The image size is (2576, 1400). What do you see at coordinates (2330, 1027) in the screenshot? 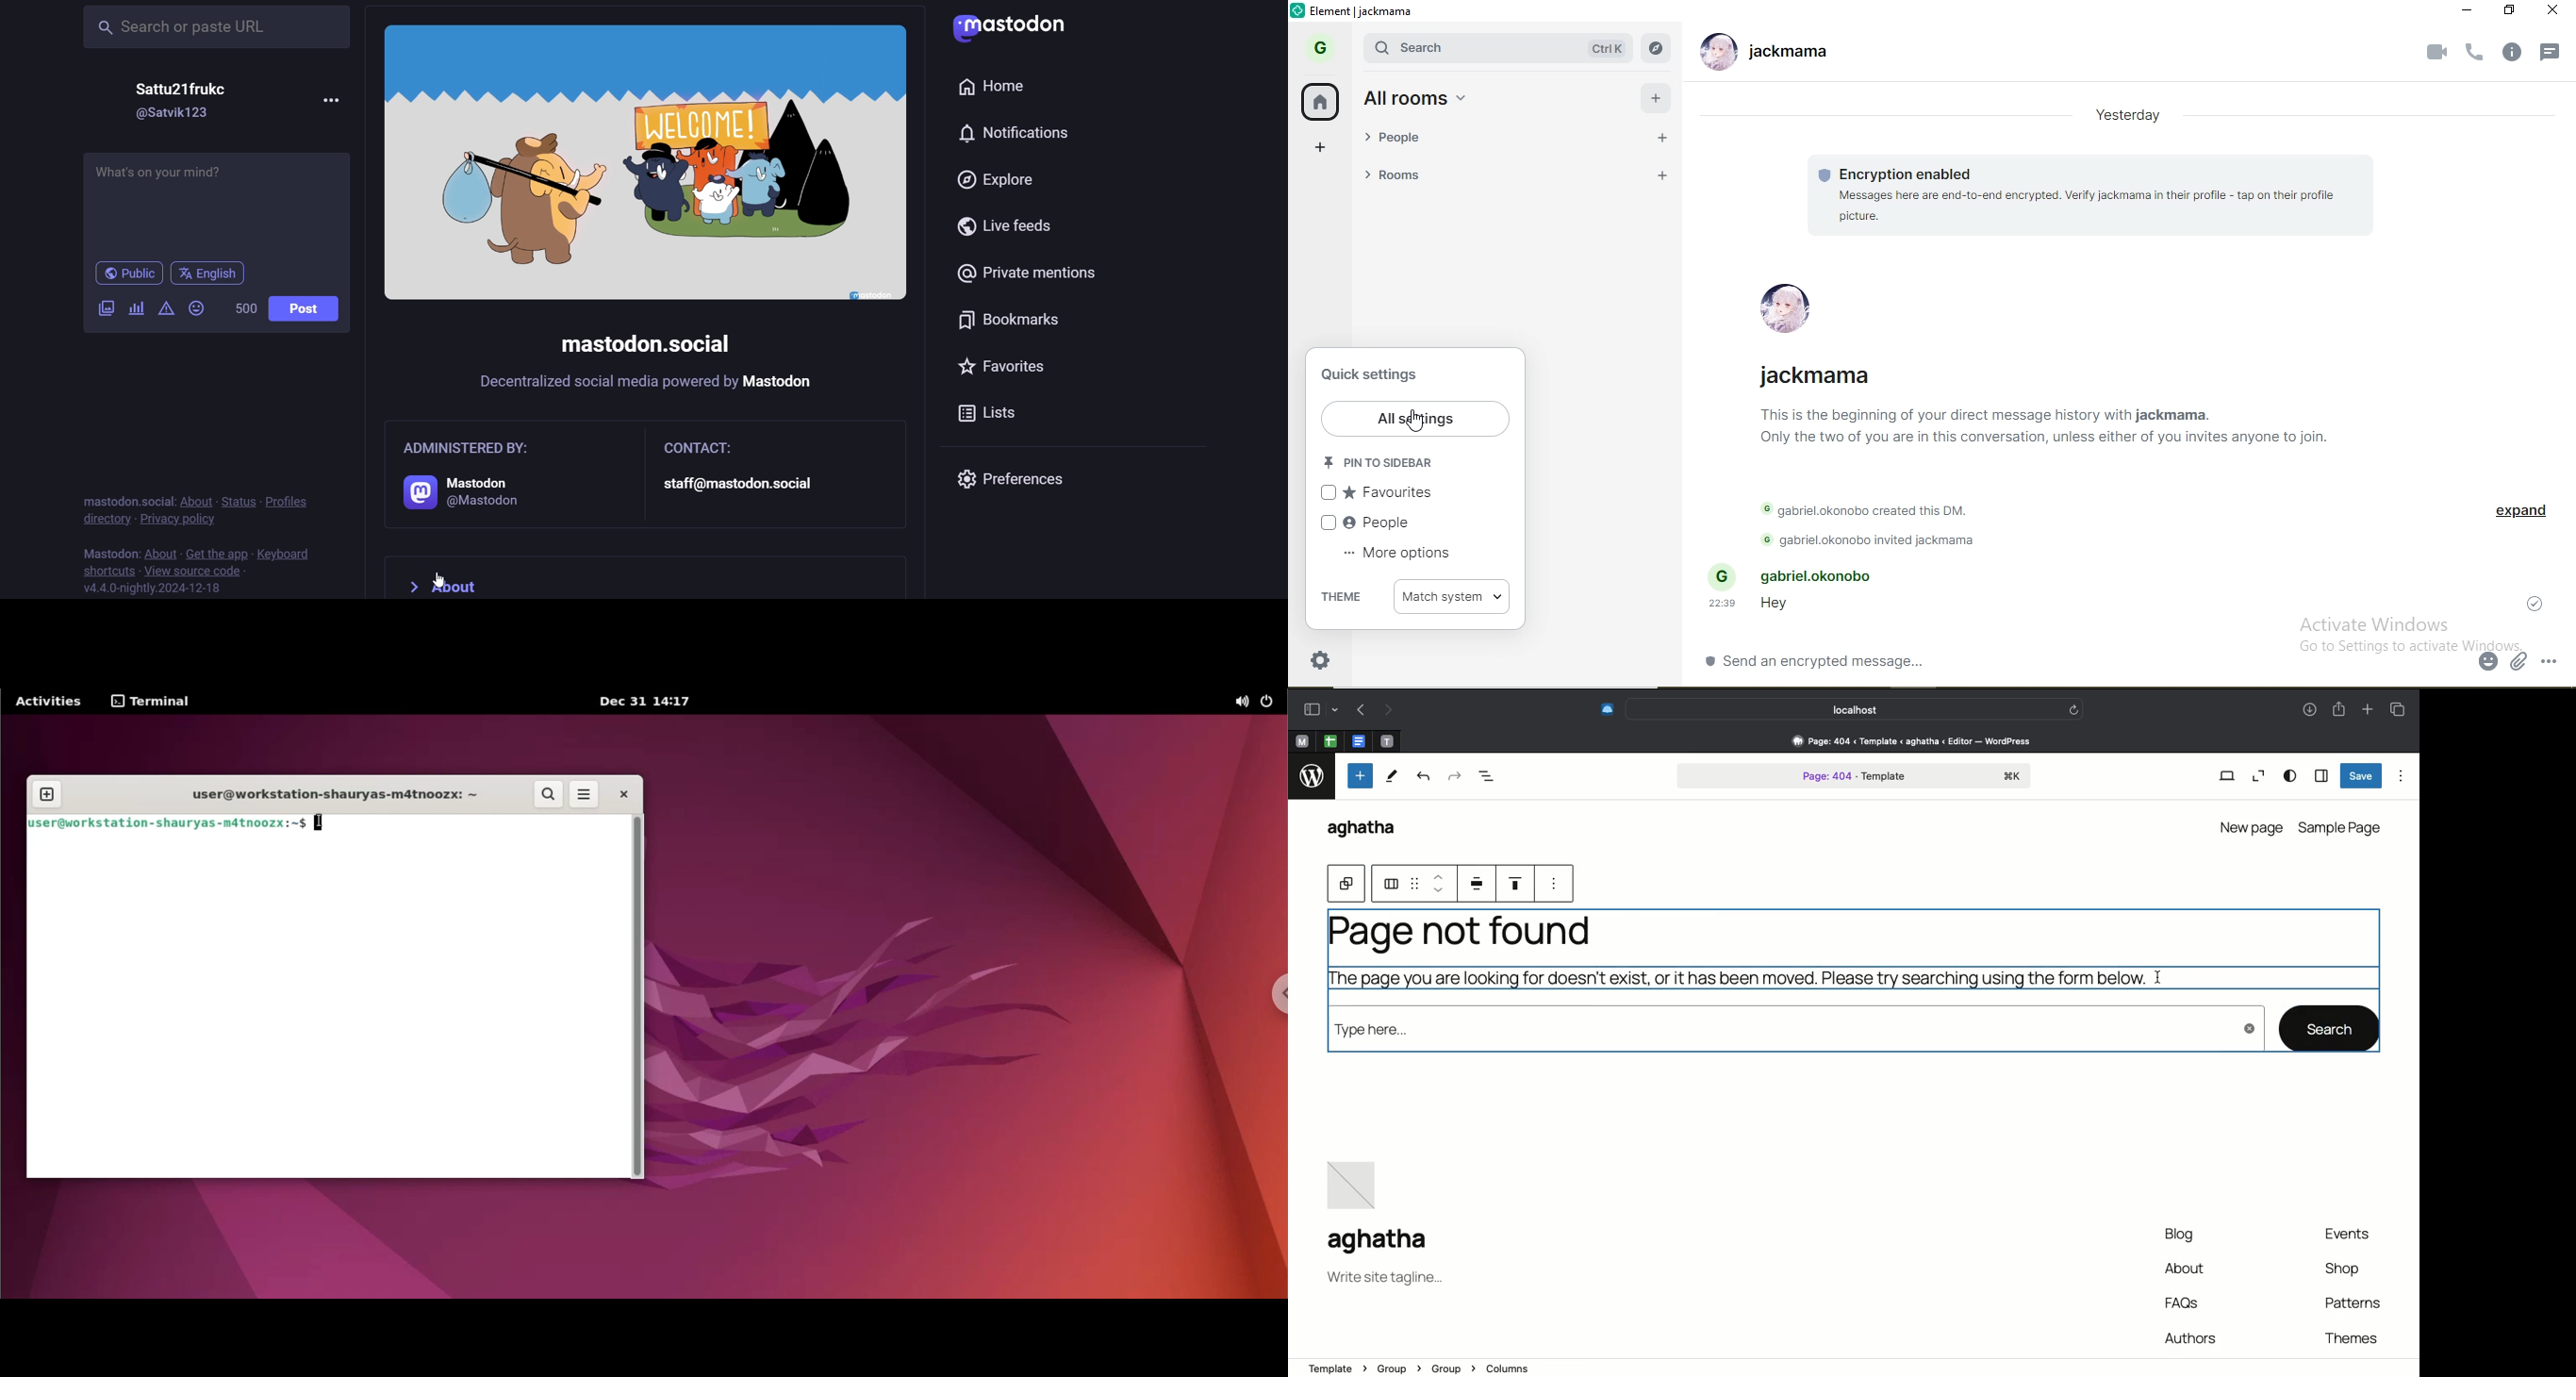
I see `search` at bounding box center [2330, 1027].